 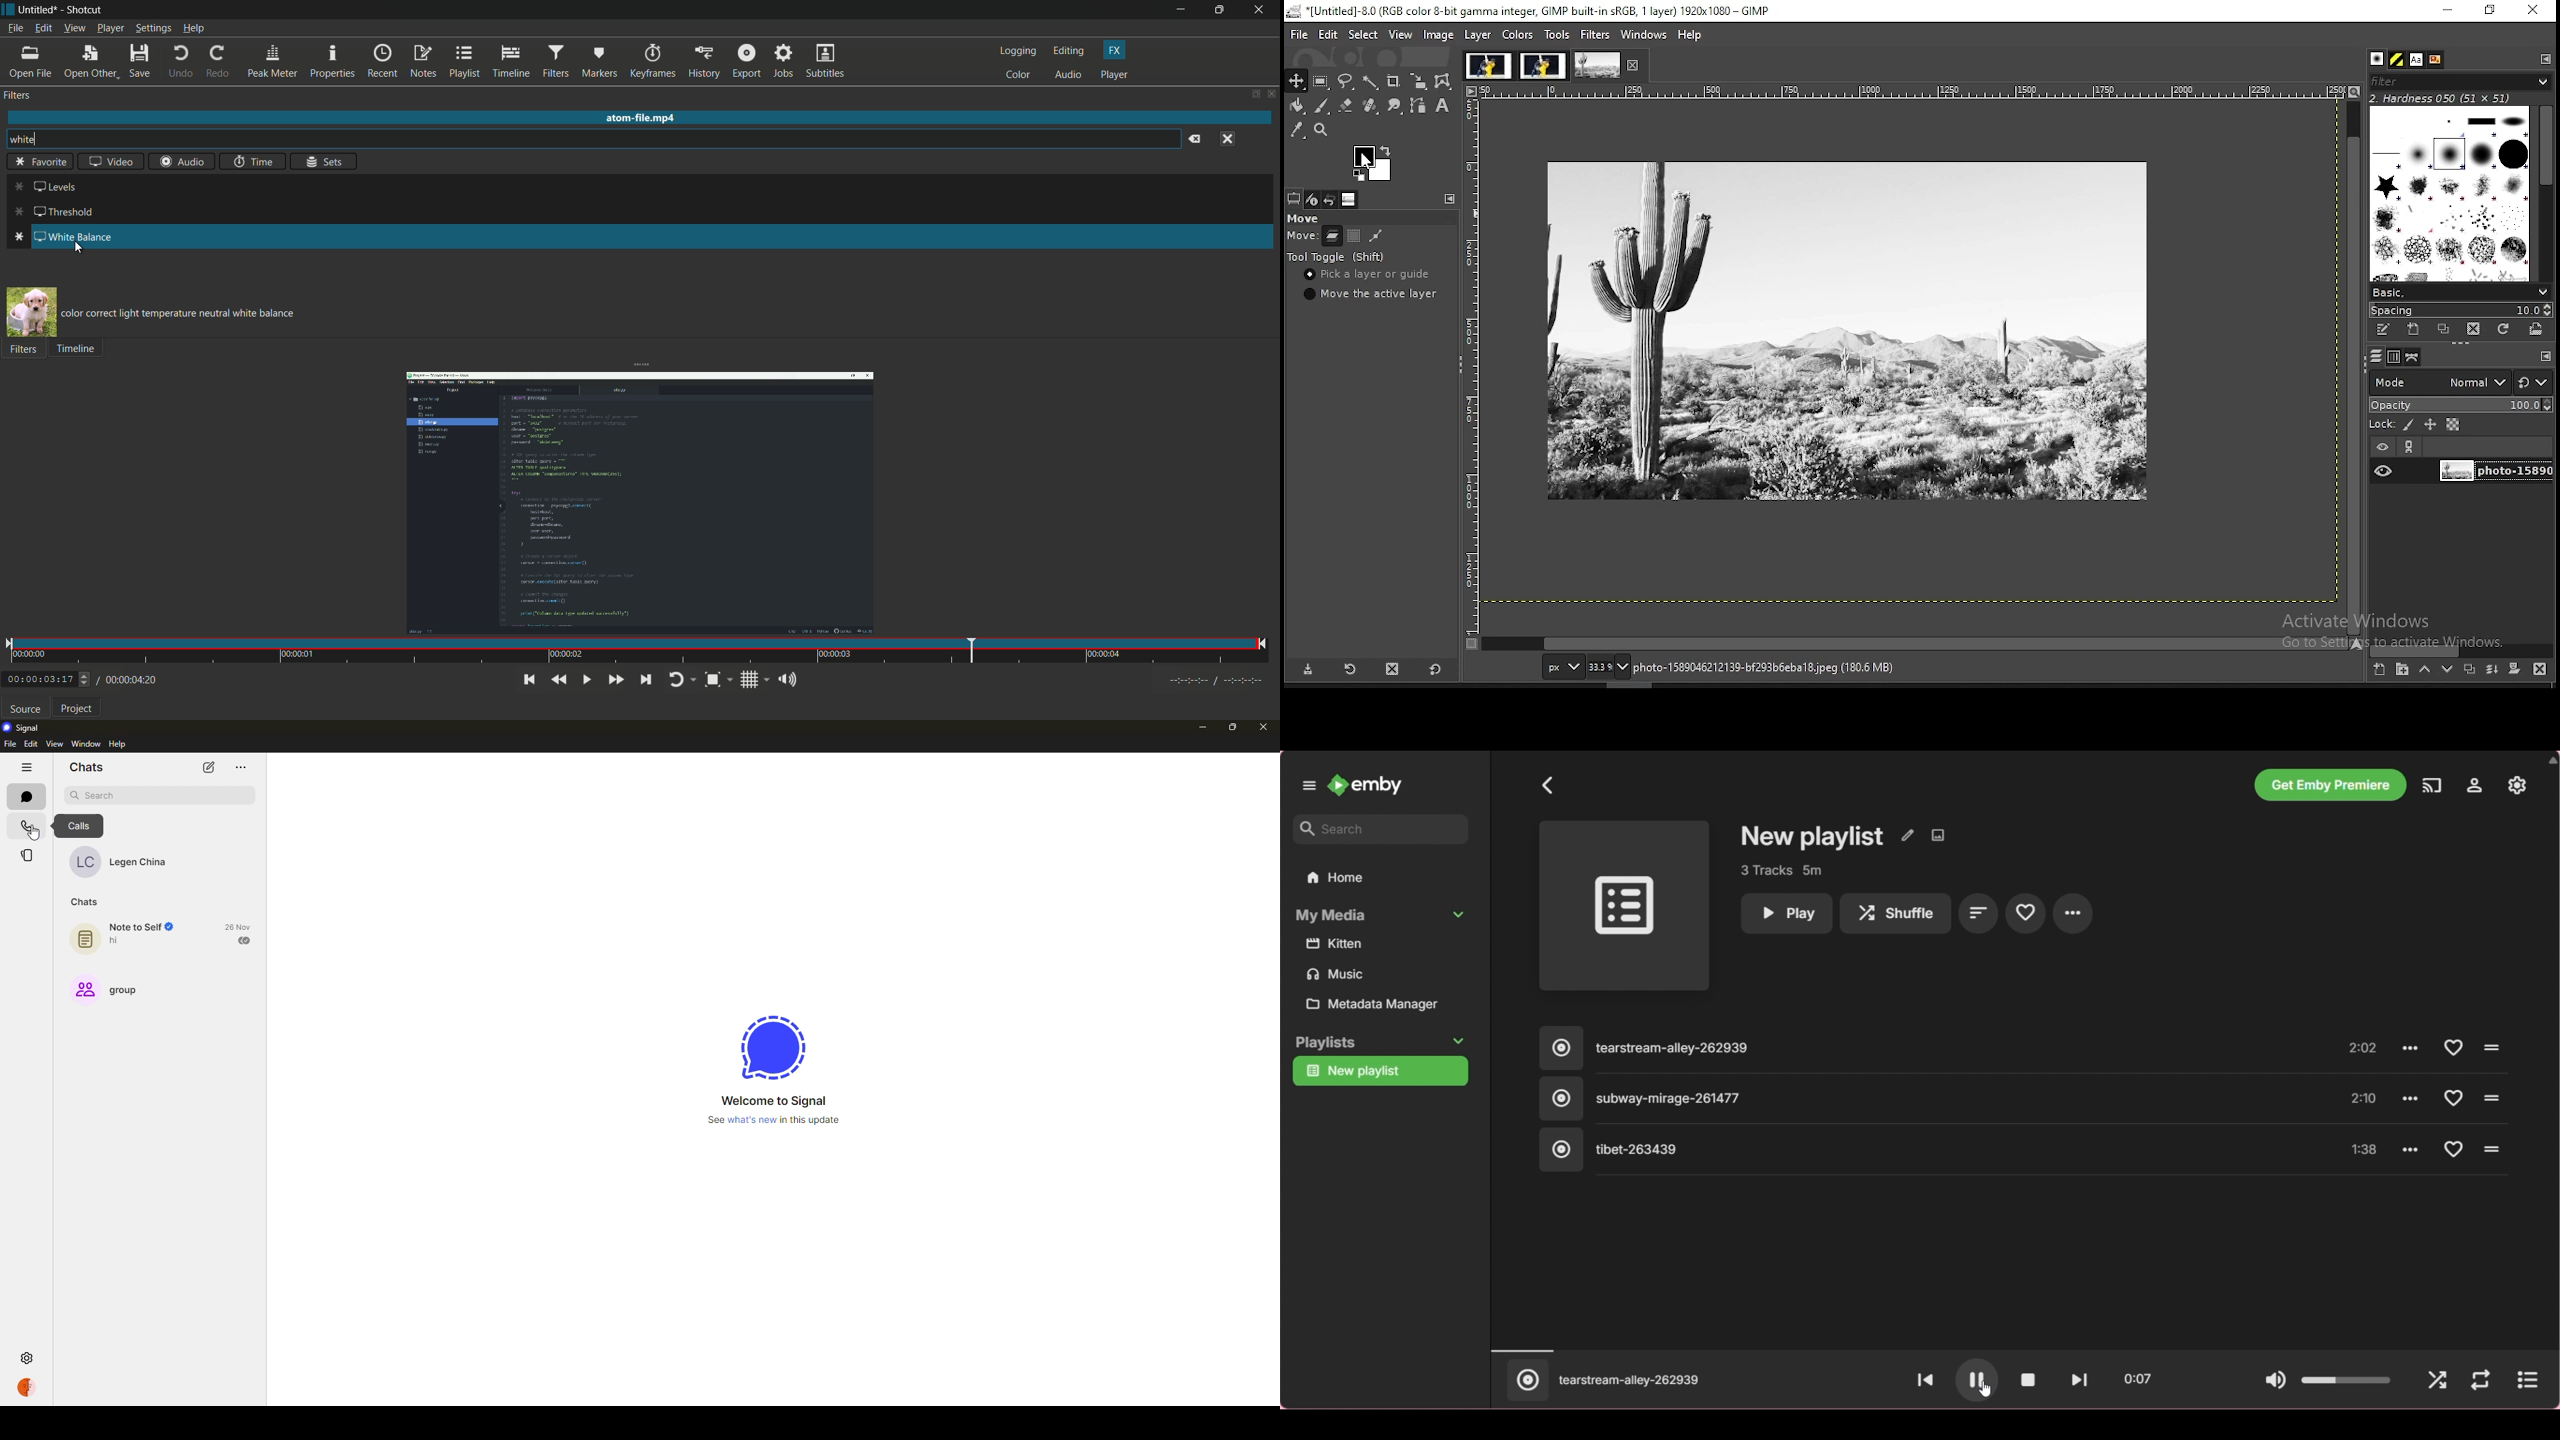 I want to click on switch to other modes, so click(x=2532, y=383).